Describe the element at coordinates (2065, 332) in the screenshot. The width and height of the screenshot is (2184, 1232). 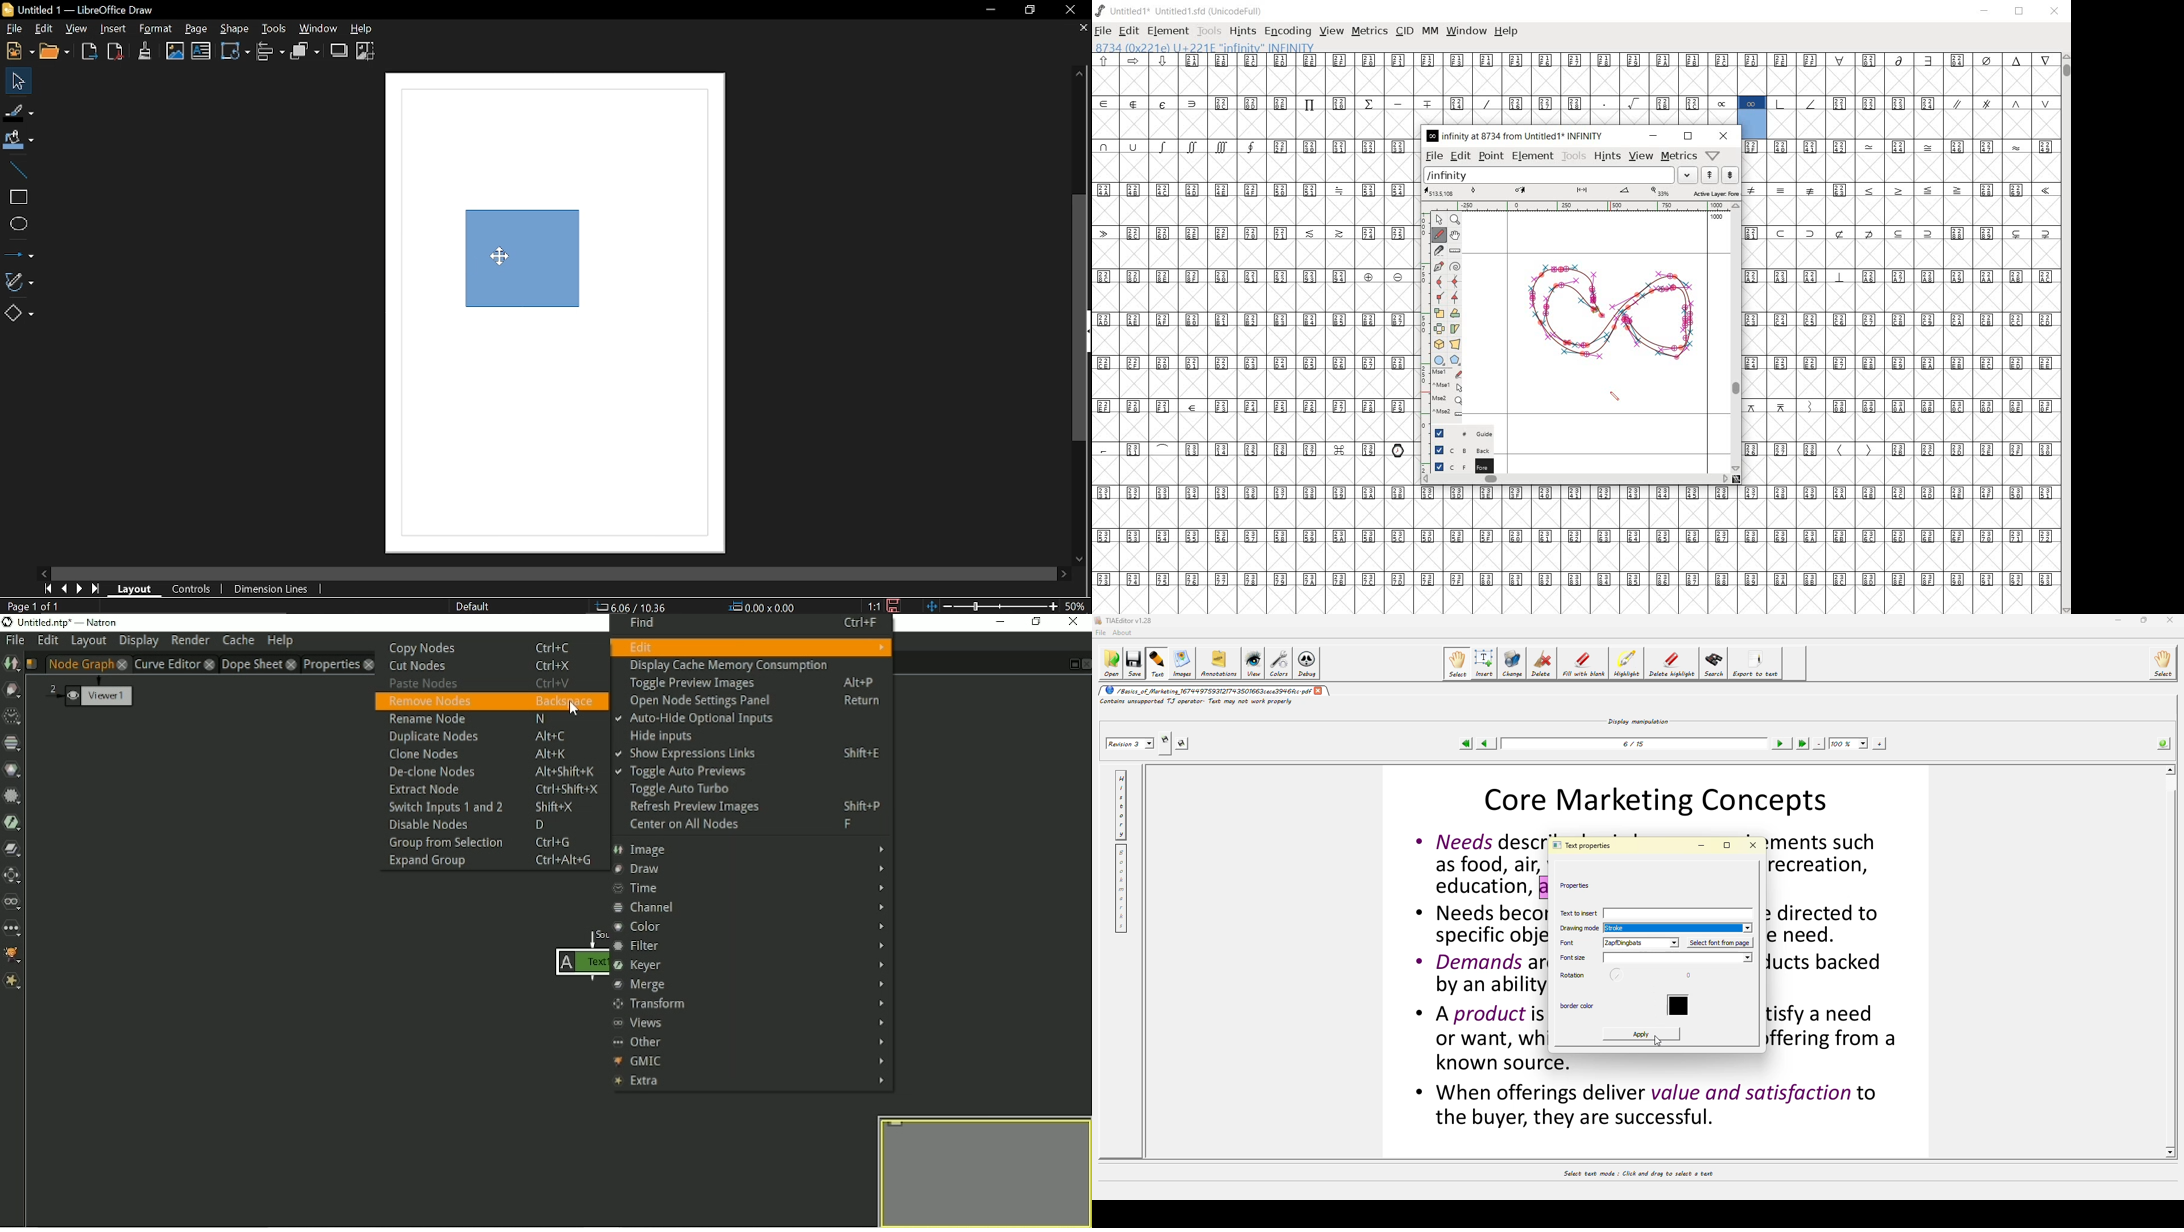
I see `scrollbar` at that location.